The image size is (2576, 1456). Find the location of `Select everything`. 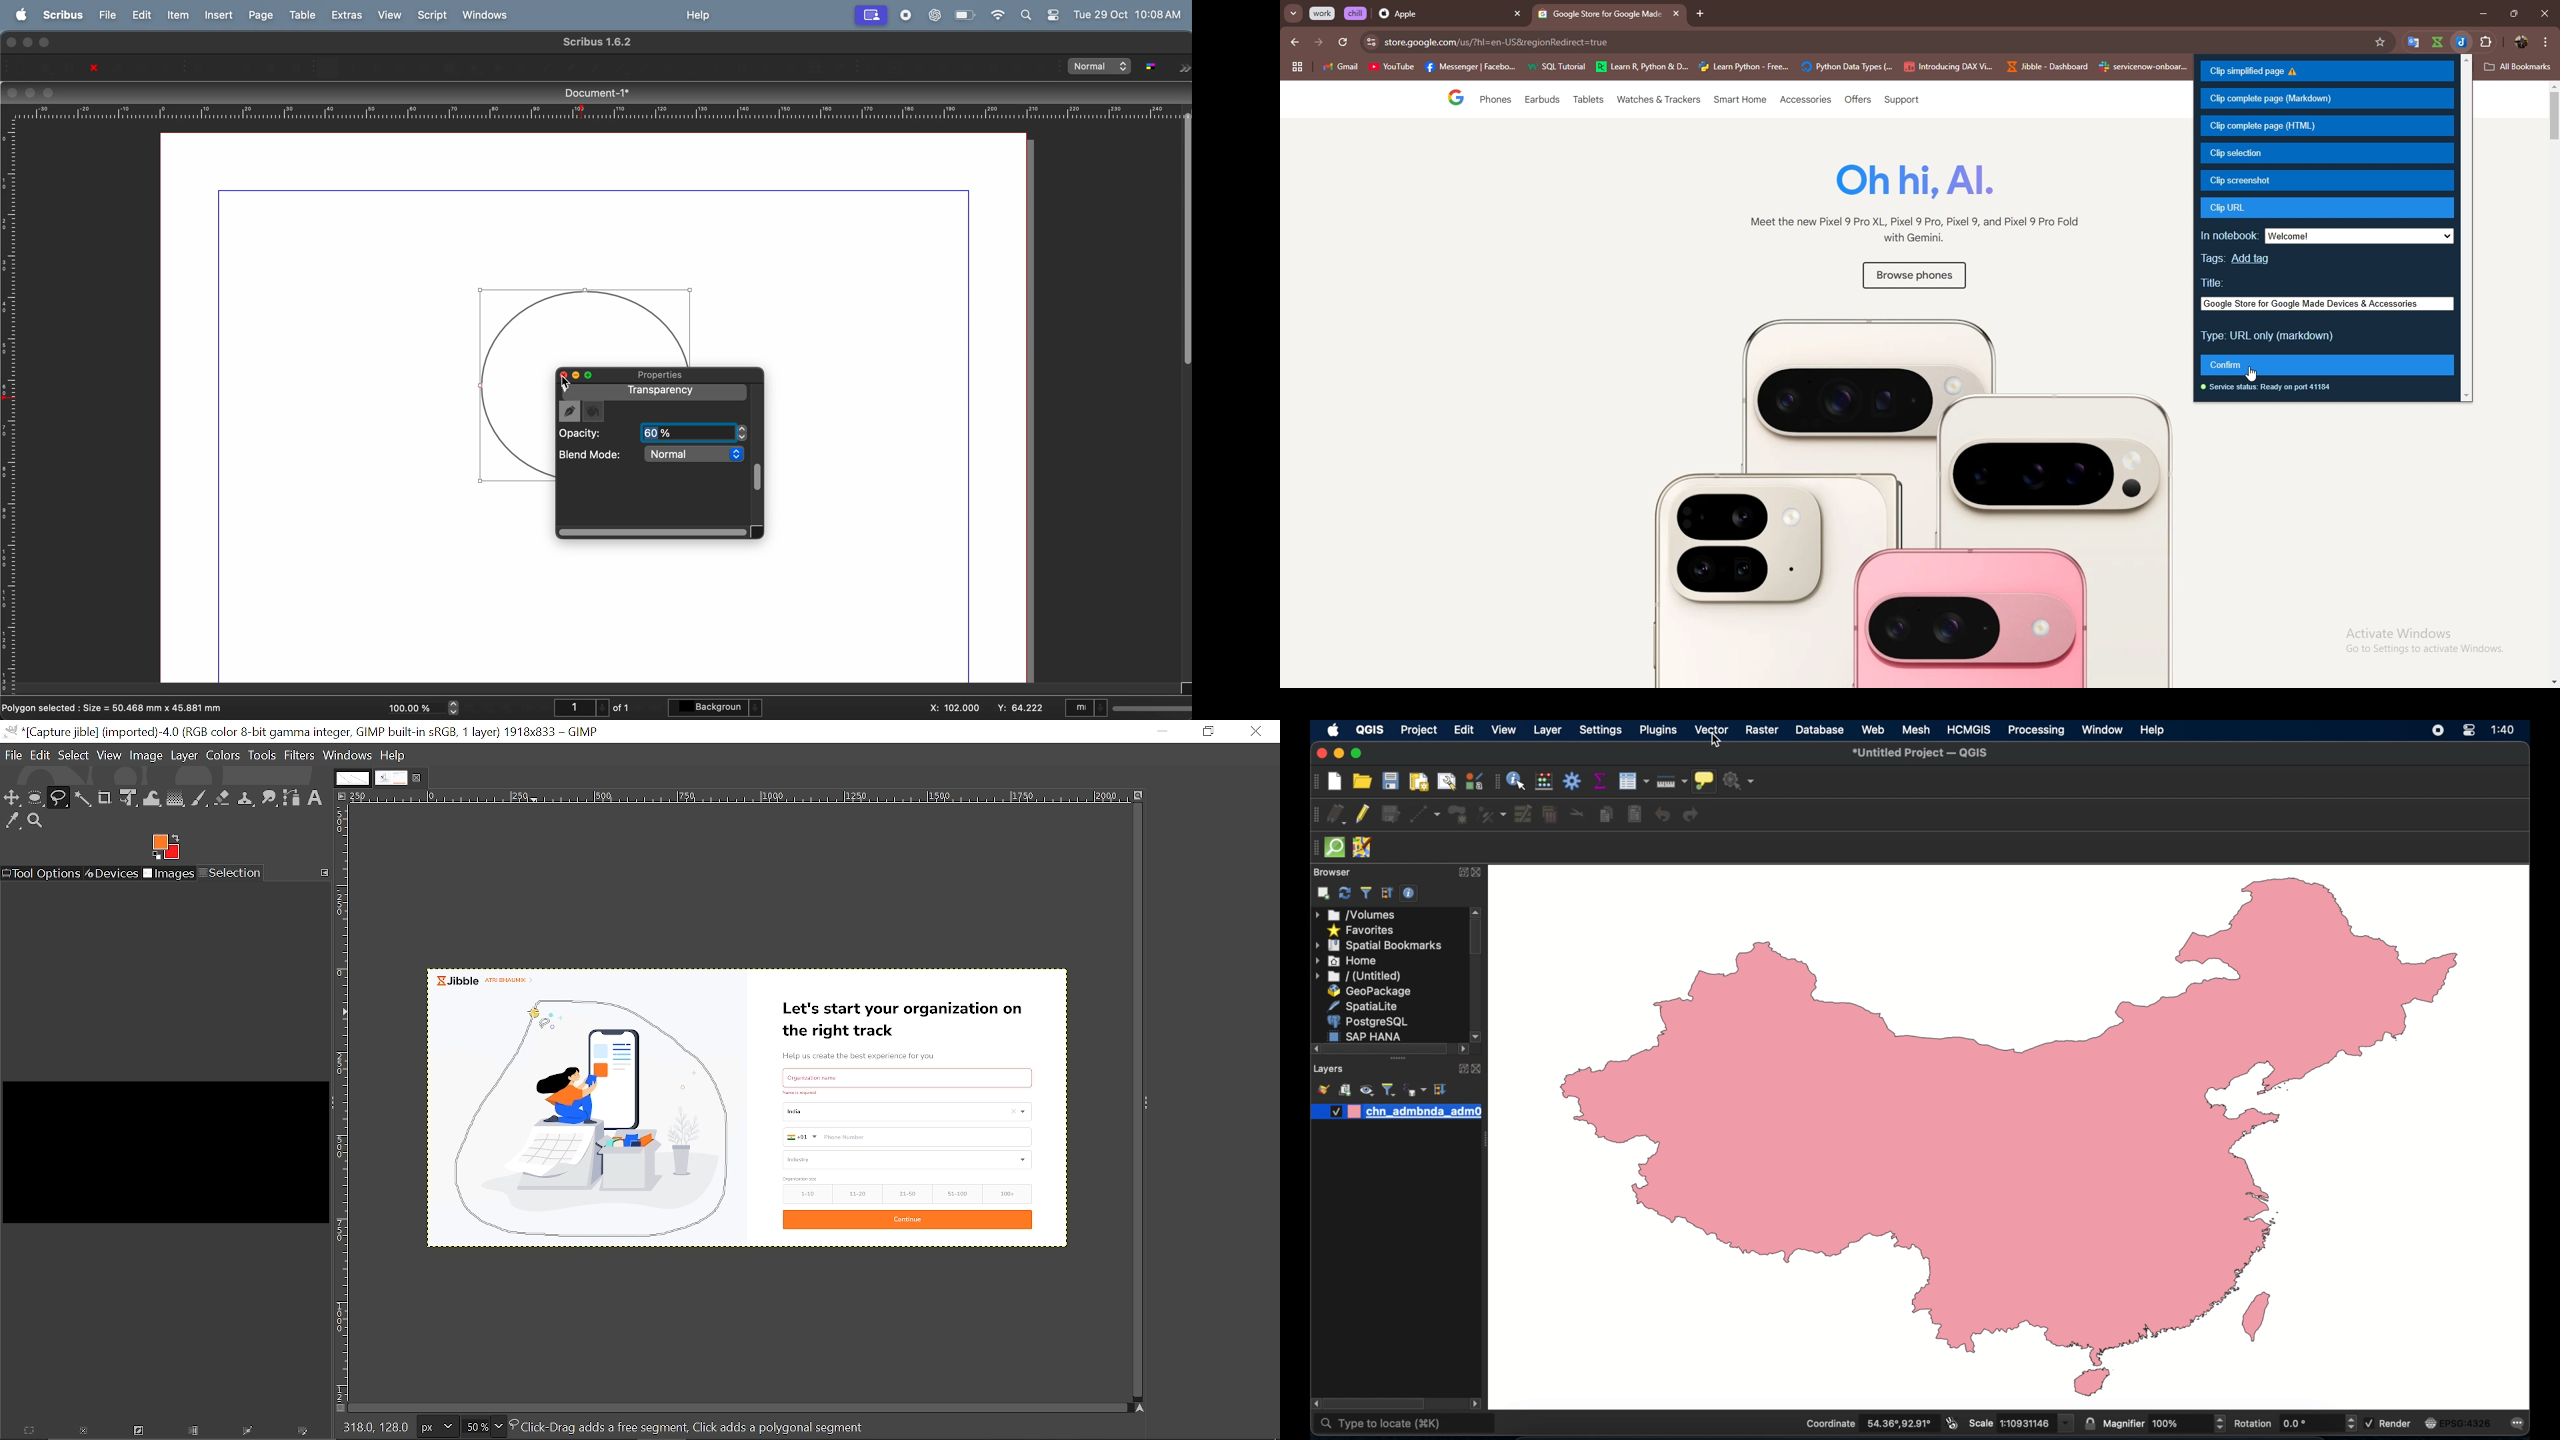

Select everything is located at coordinates (30, 1432).